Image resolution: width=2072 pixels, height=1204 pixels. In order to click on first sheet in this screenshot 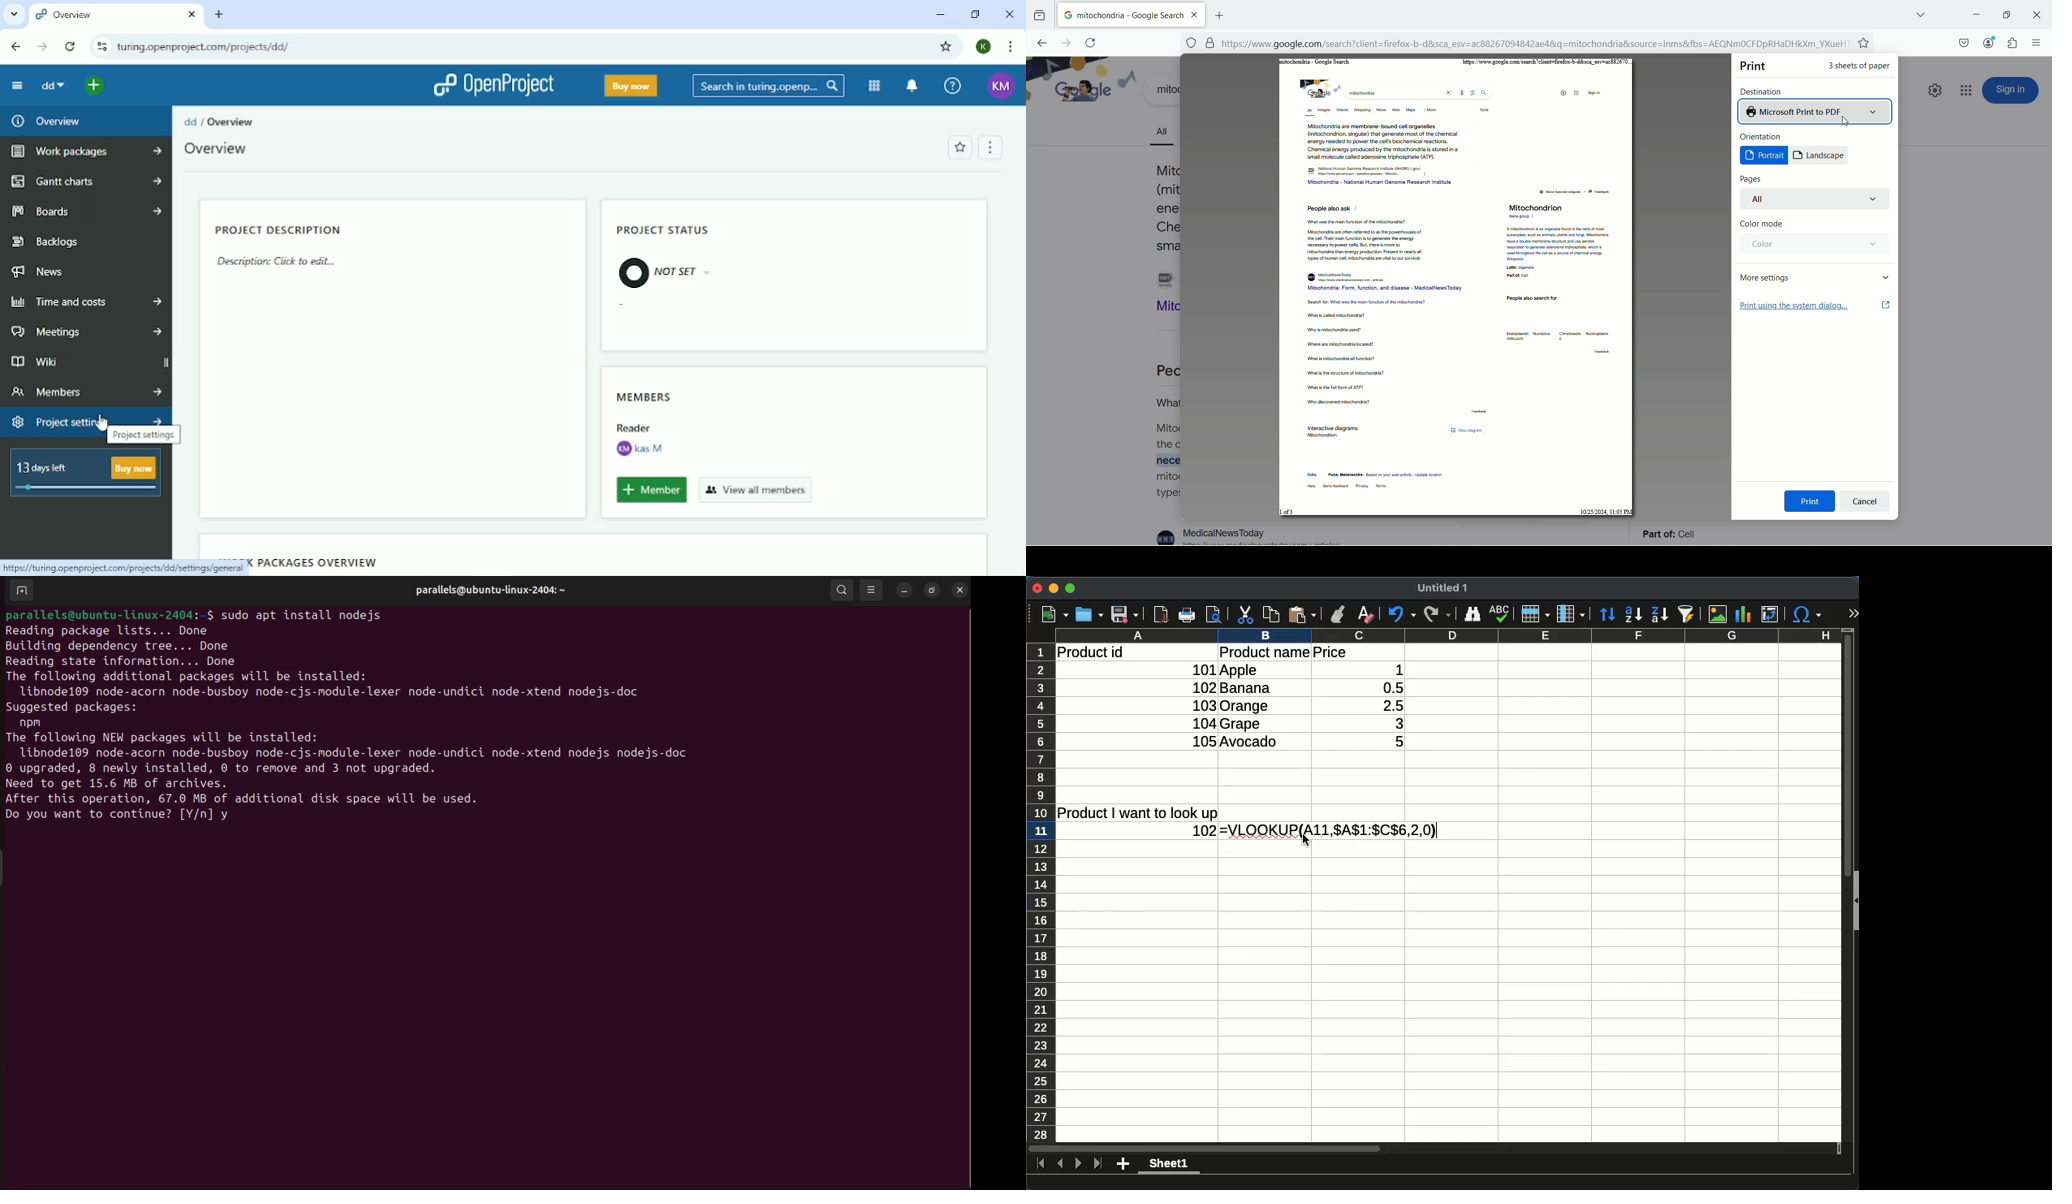, I will do `click(1041, 1164)`.